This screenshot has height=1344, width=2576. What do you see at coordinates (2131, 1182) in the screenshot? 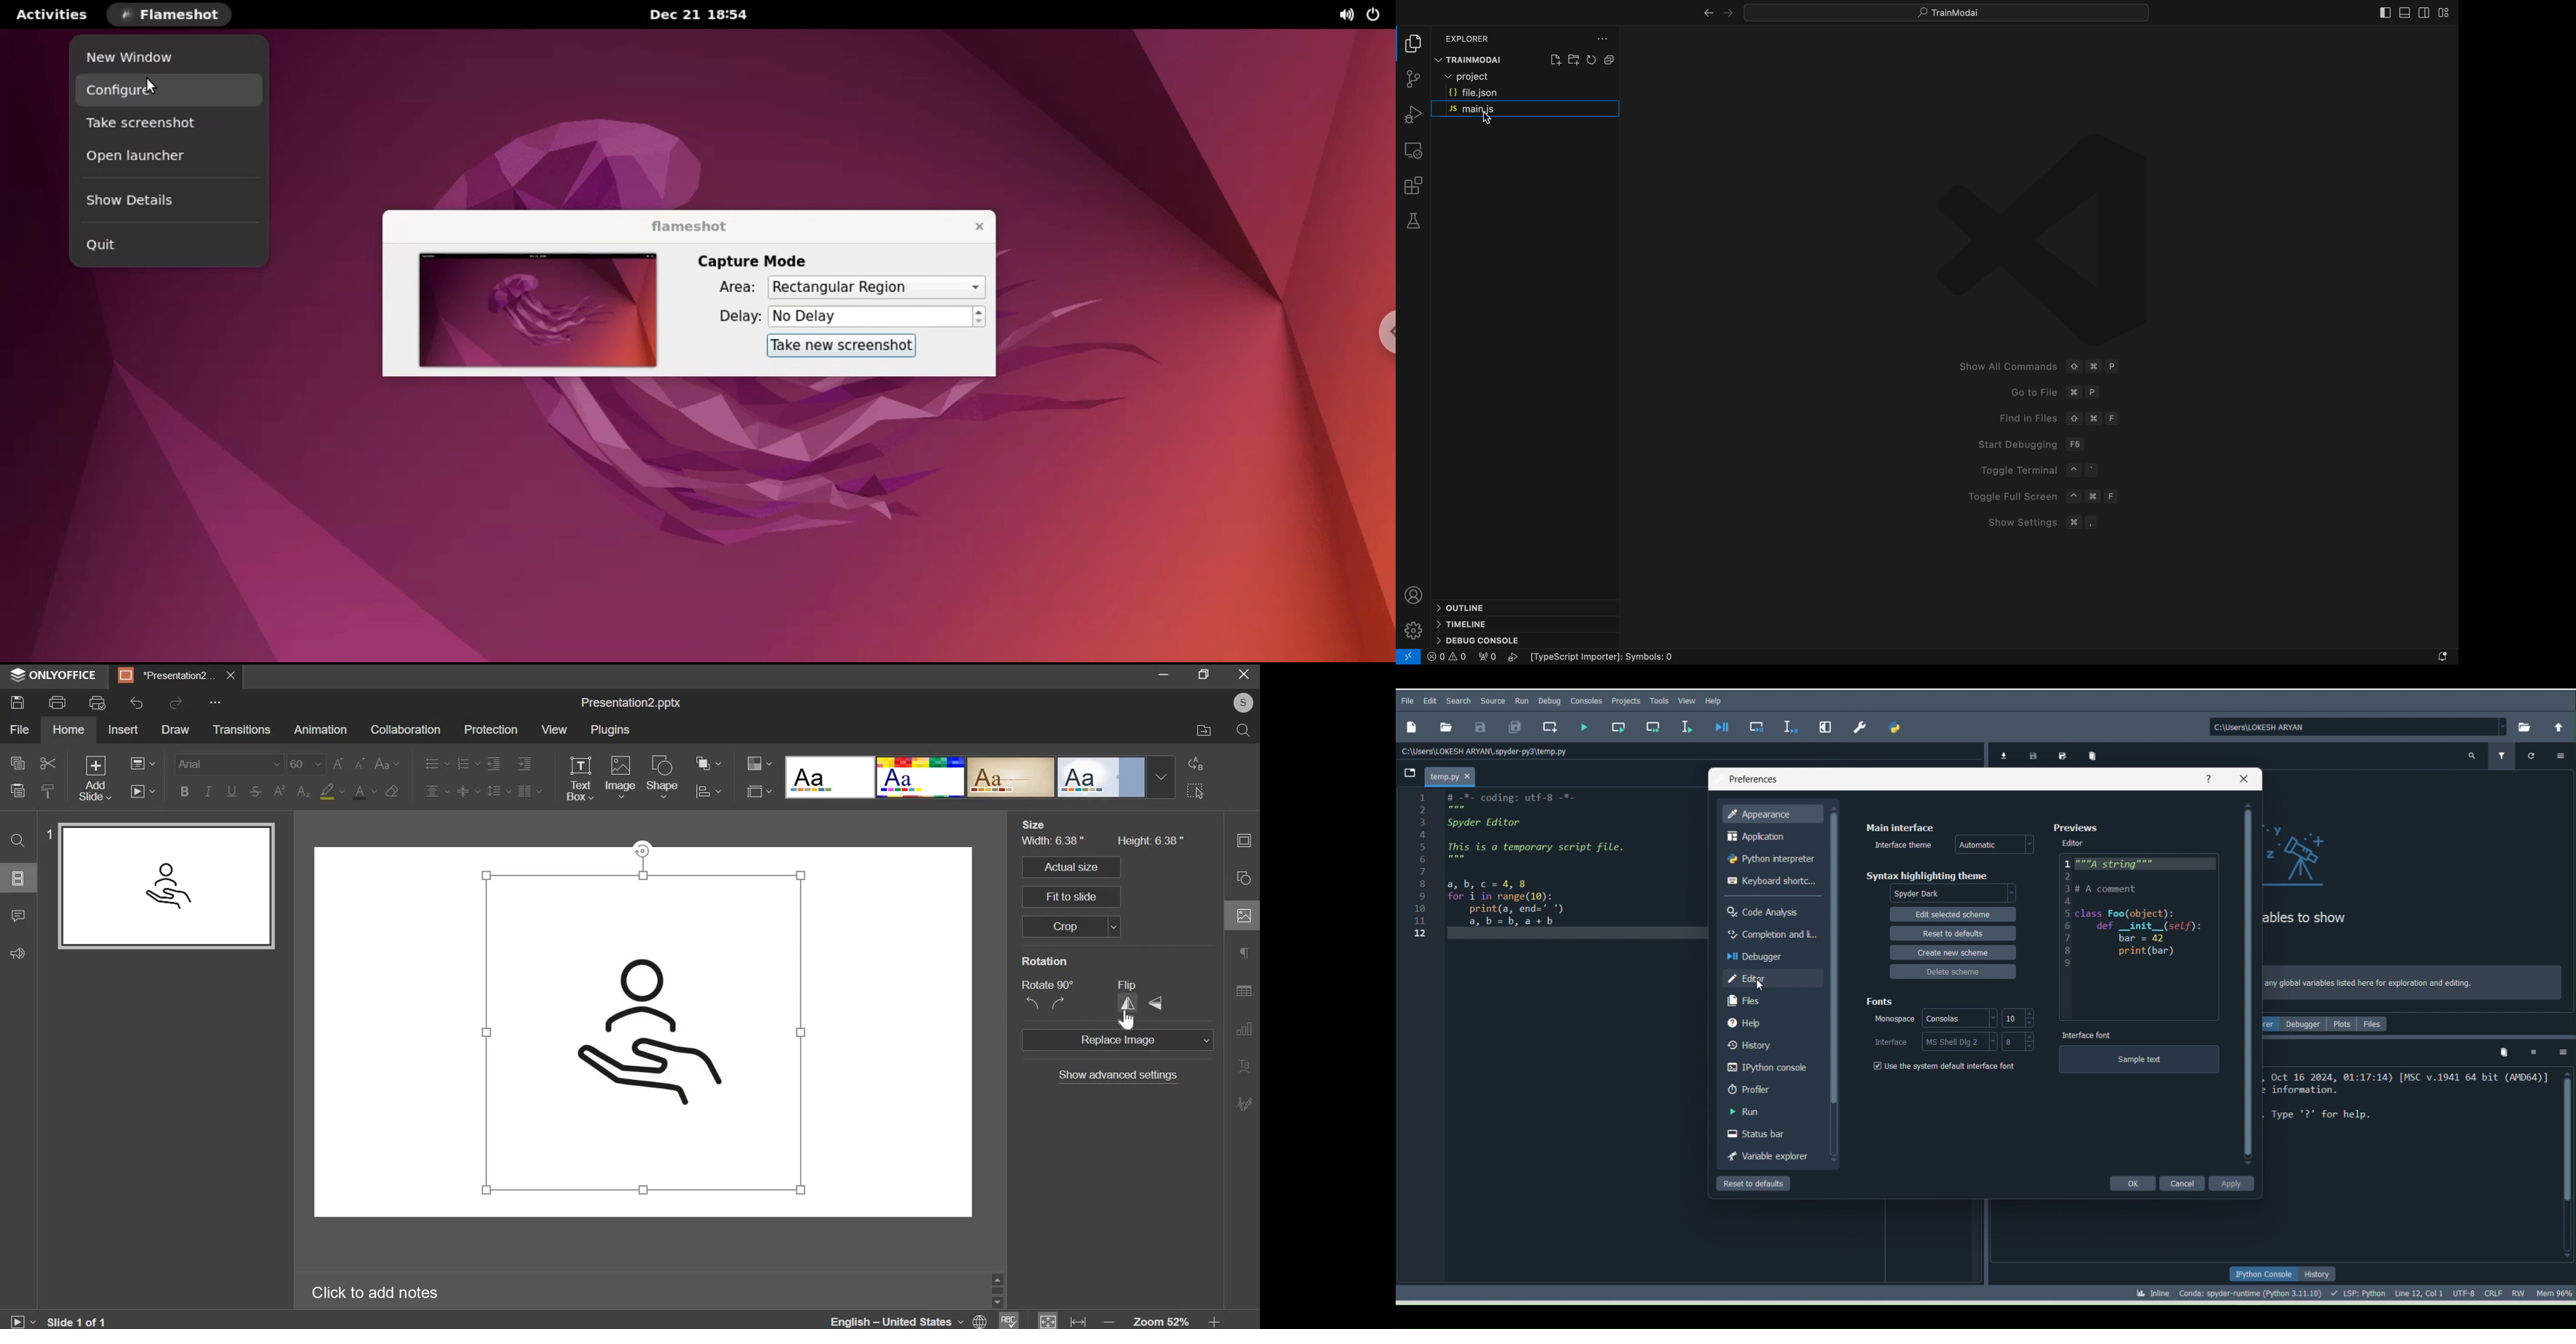
I see `Ok` at bounding box center [2131, 1182].